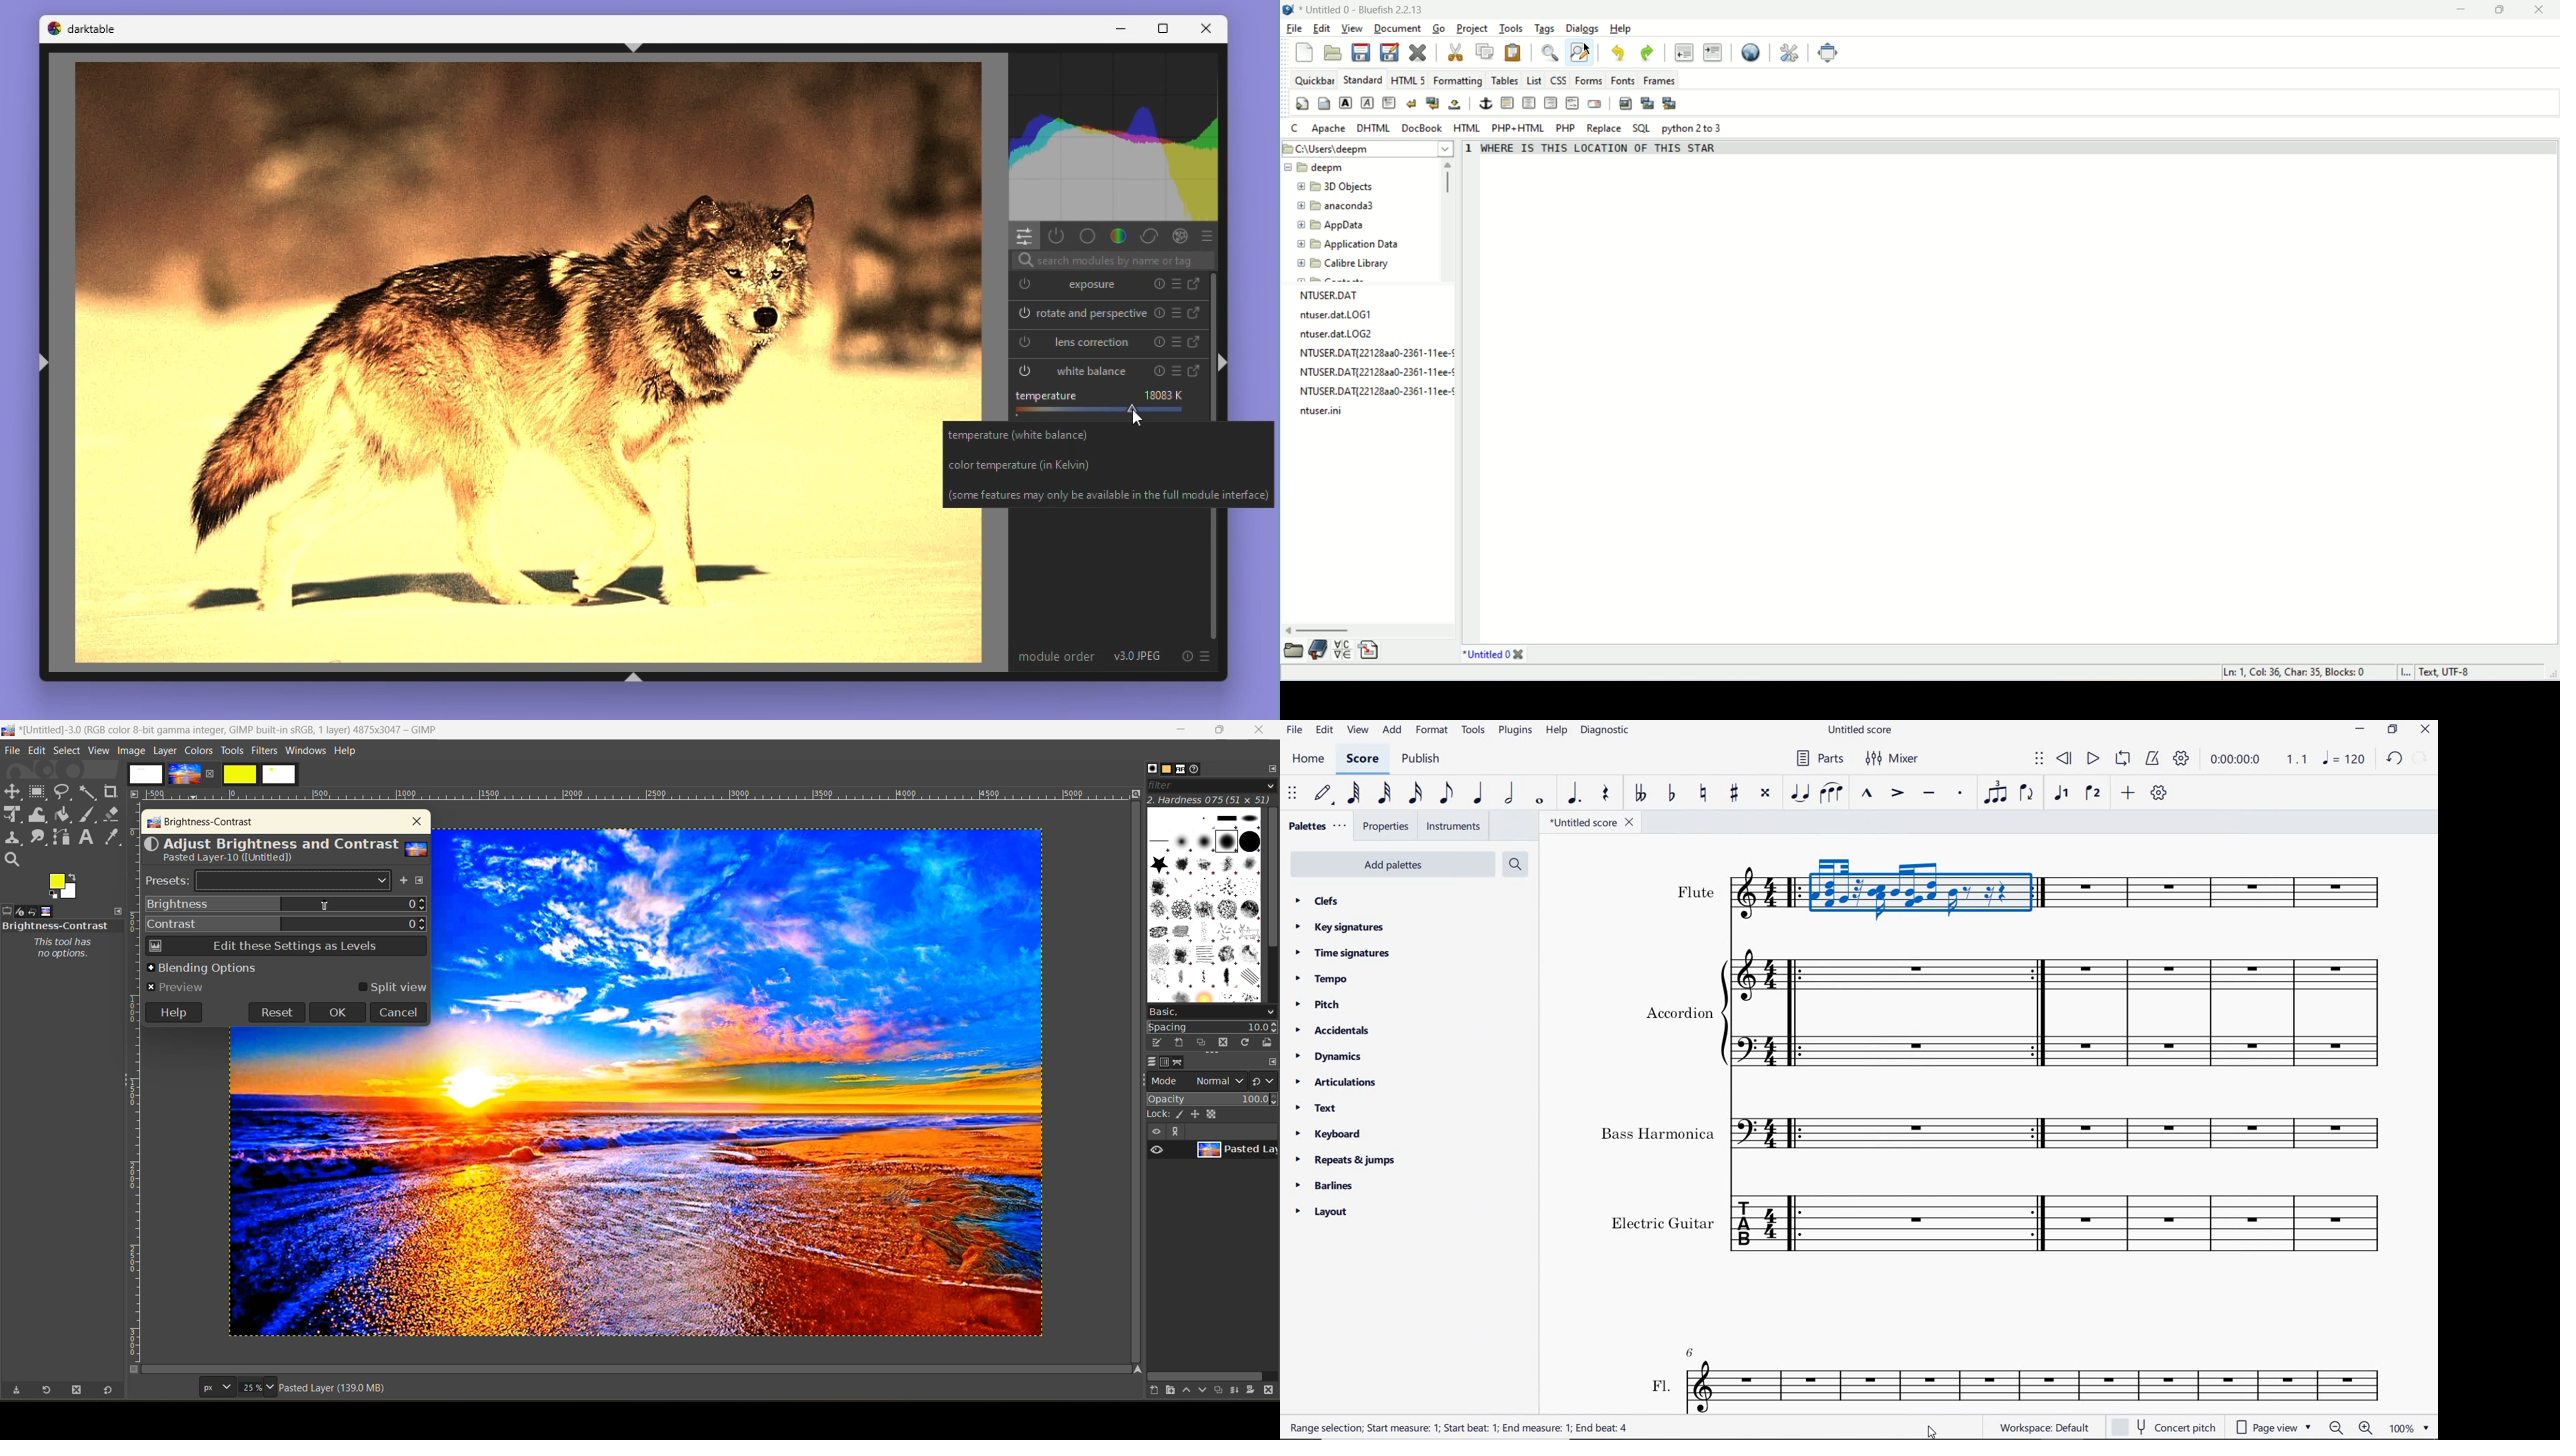 This screenshot has height=1456, width=2576. What do you see at coordinates (1996, 1128) in the screenshot?
I see `Instrument: Bass Harmonica` at bounding box center [1996, 1128].